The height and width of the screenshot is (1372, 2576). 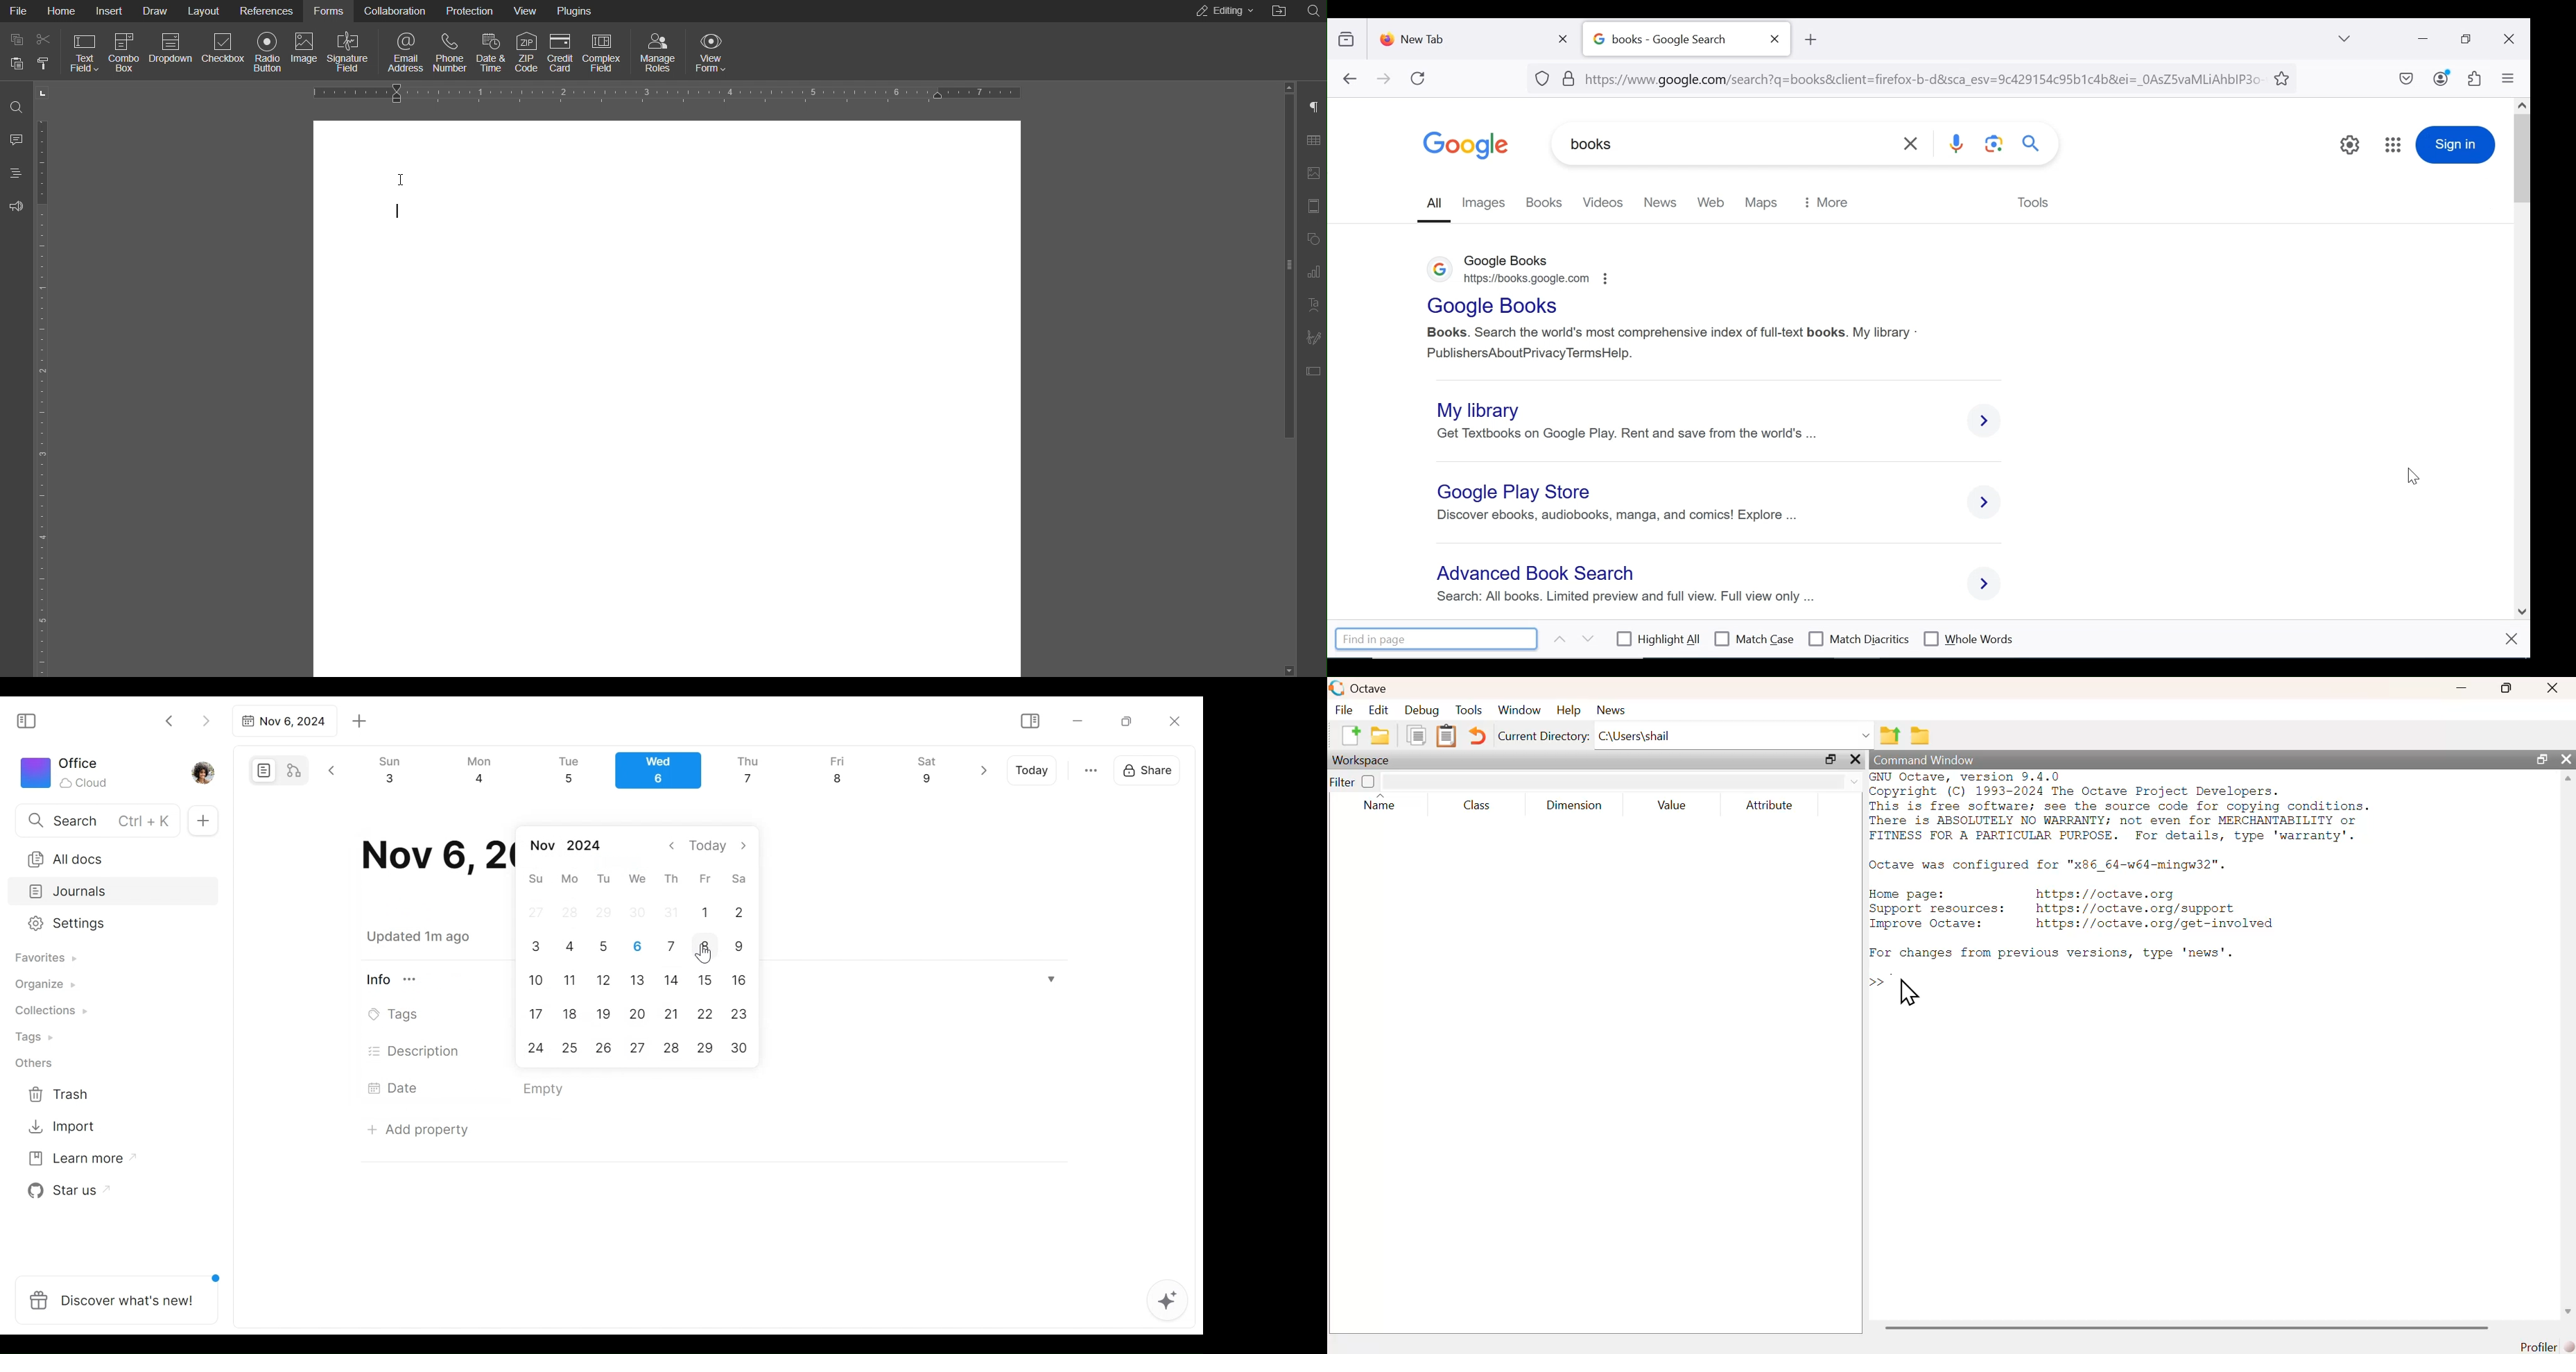 What do you see at coordinates (1476, 410) in the screenshot?
I see `My library` at bounding box center [1476, 410].